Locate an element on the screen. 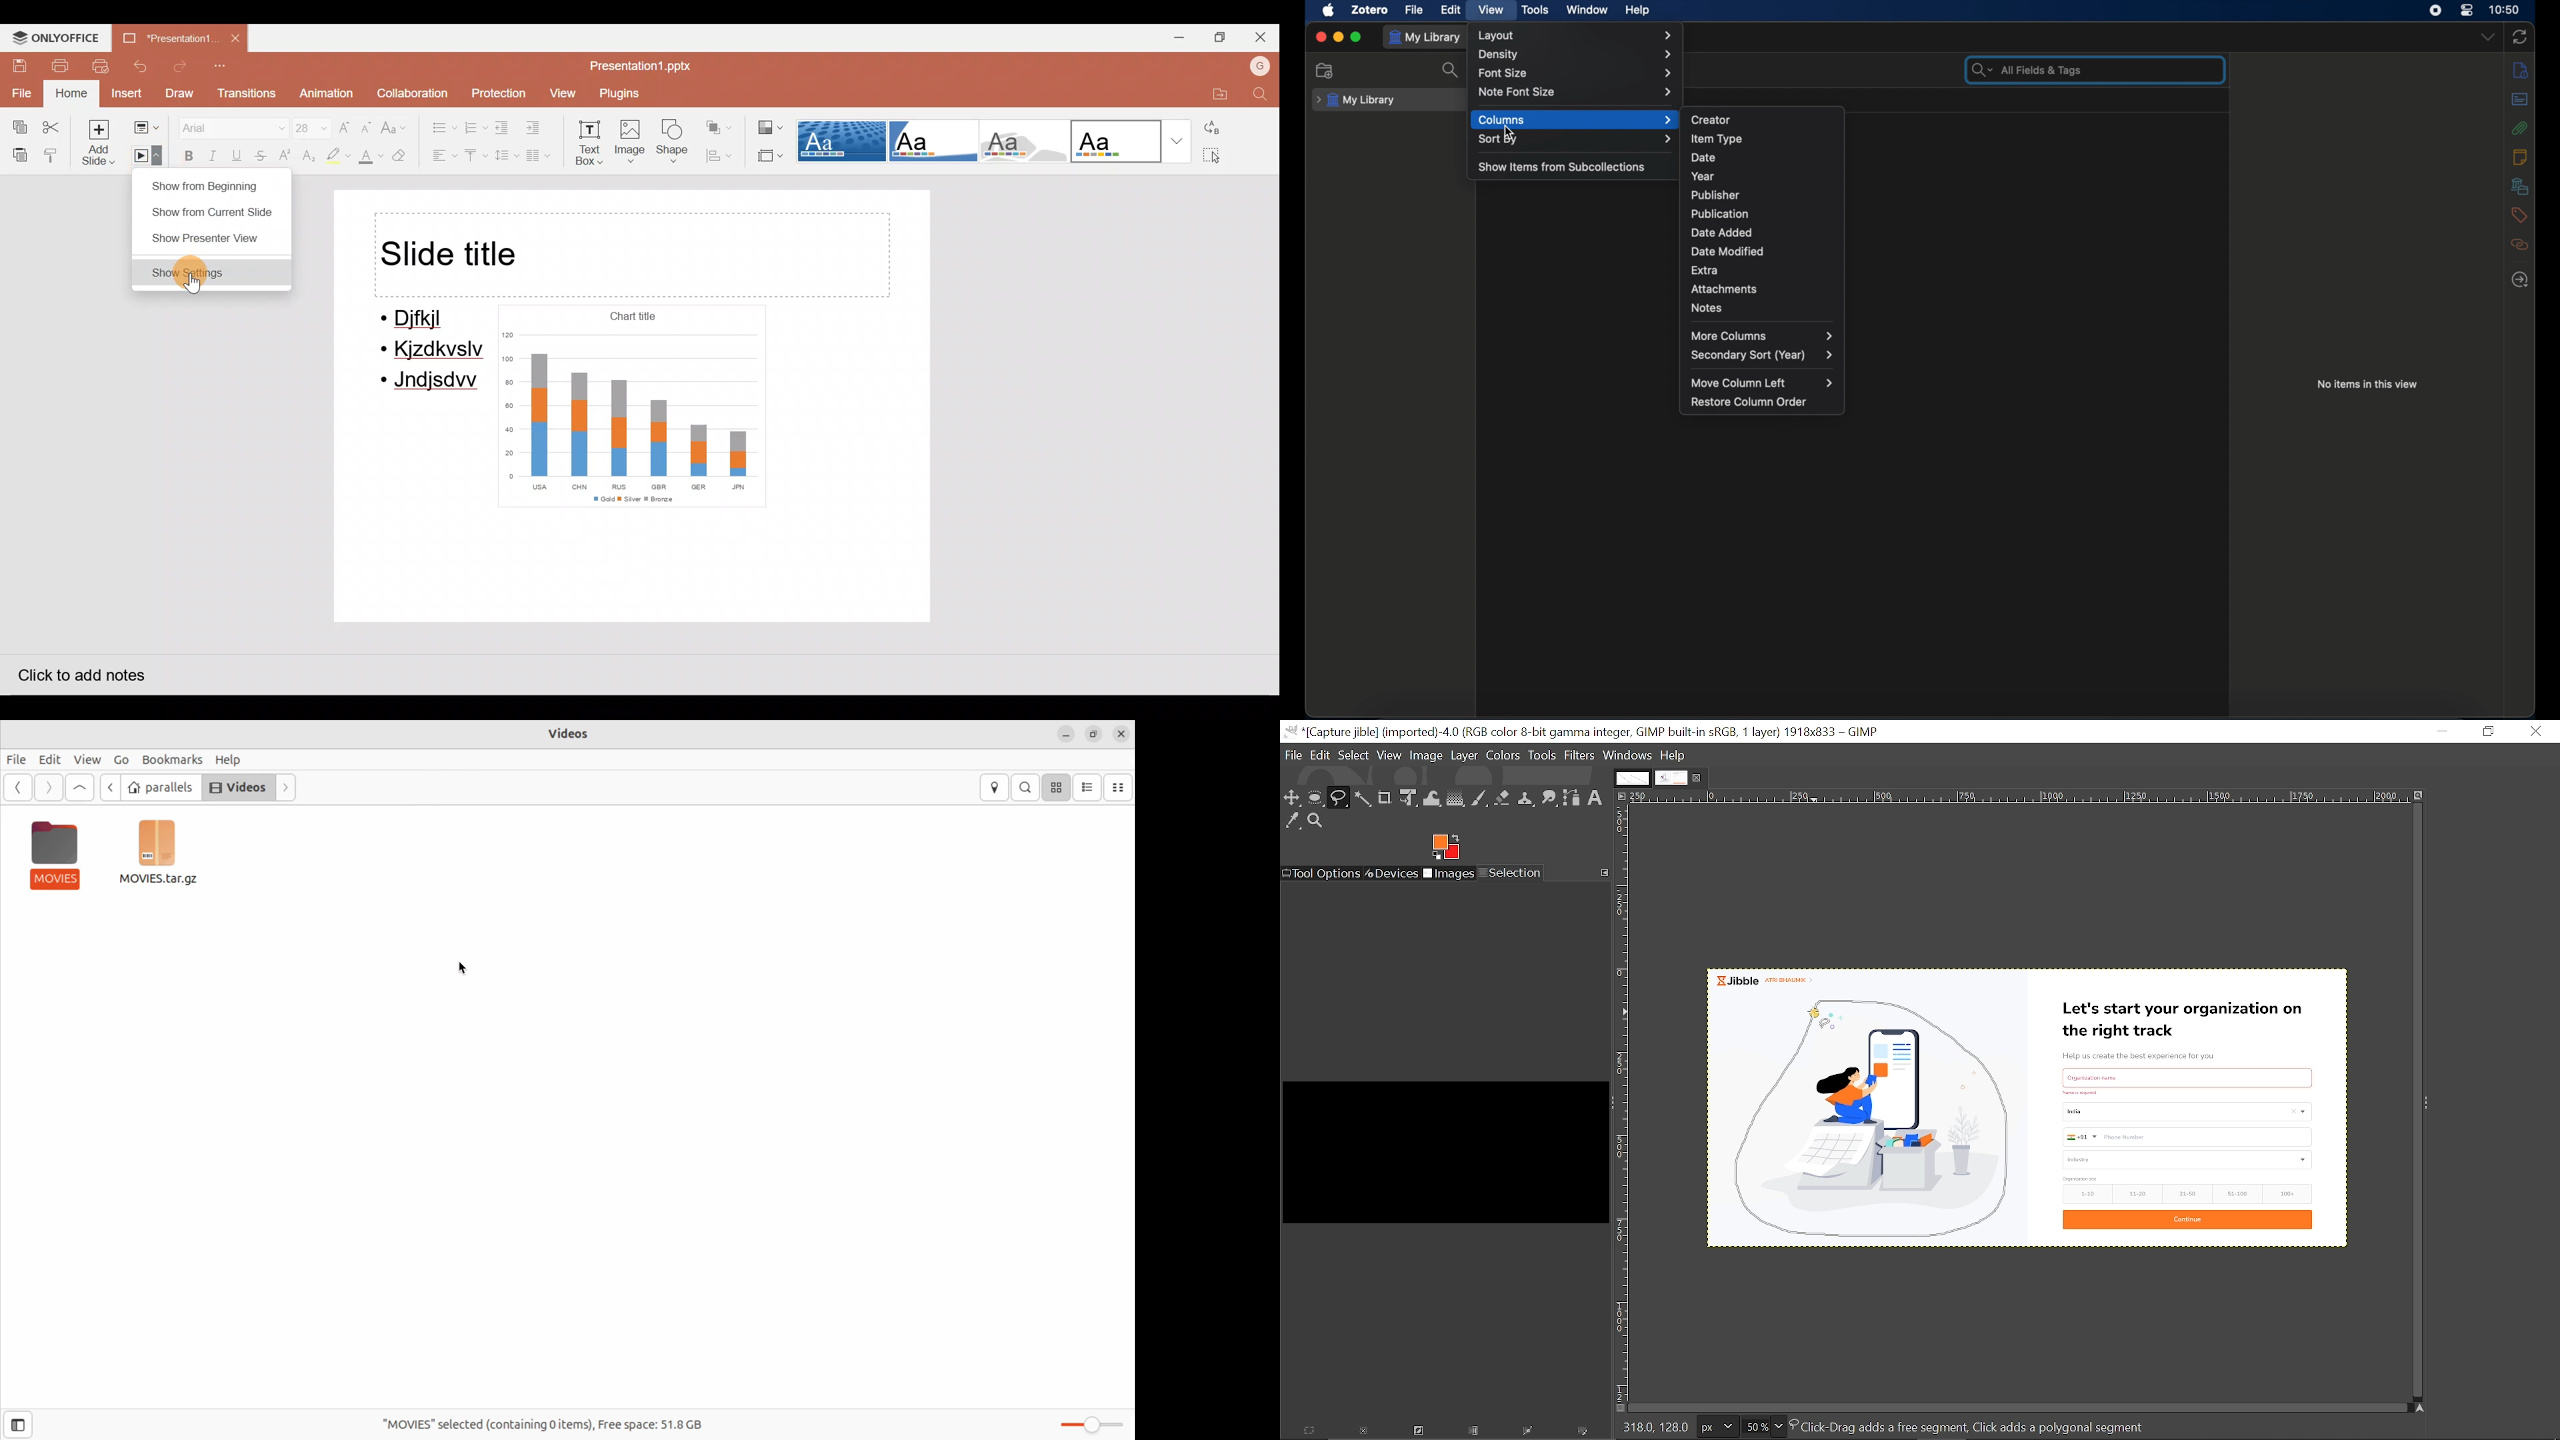 The width and height of the screenshot is (2576, 1456). Horizontal label is located at coordinates (2018, 798).